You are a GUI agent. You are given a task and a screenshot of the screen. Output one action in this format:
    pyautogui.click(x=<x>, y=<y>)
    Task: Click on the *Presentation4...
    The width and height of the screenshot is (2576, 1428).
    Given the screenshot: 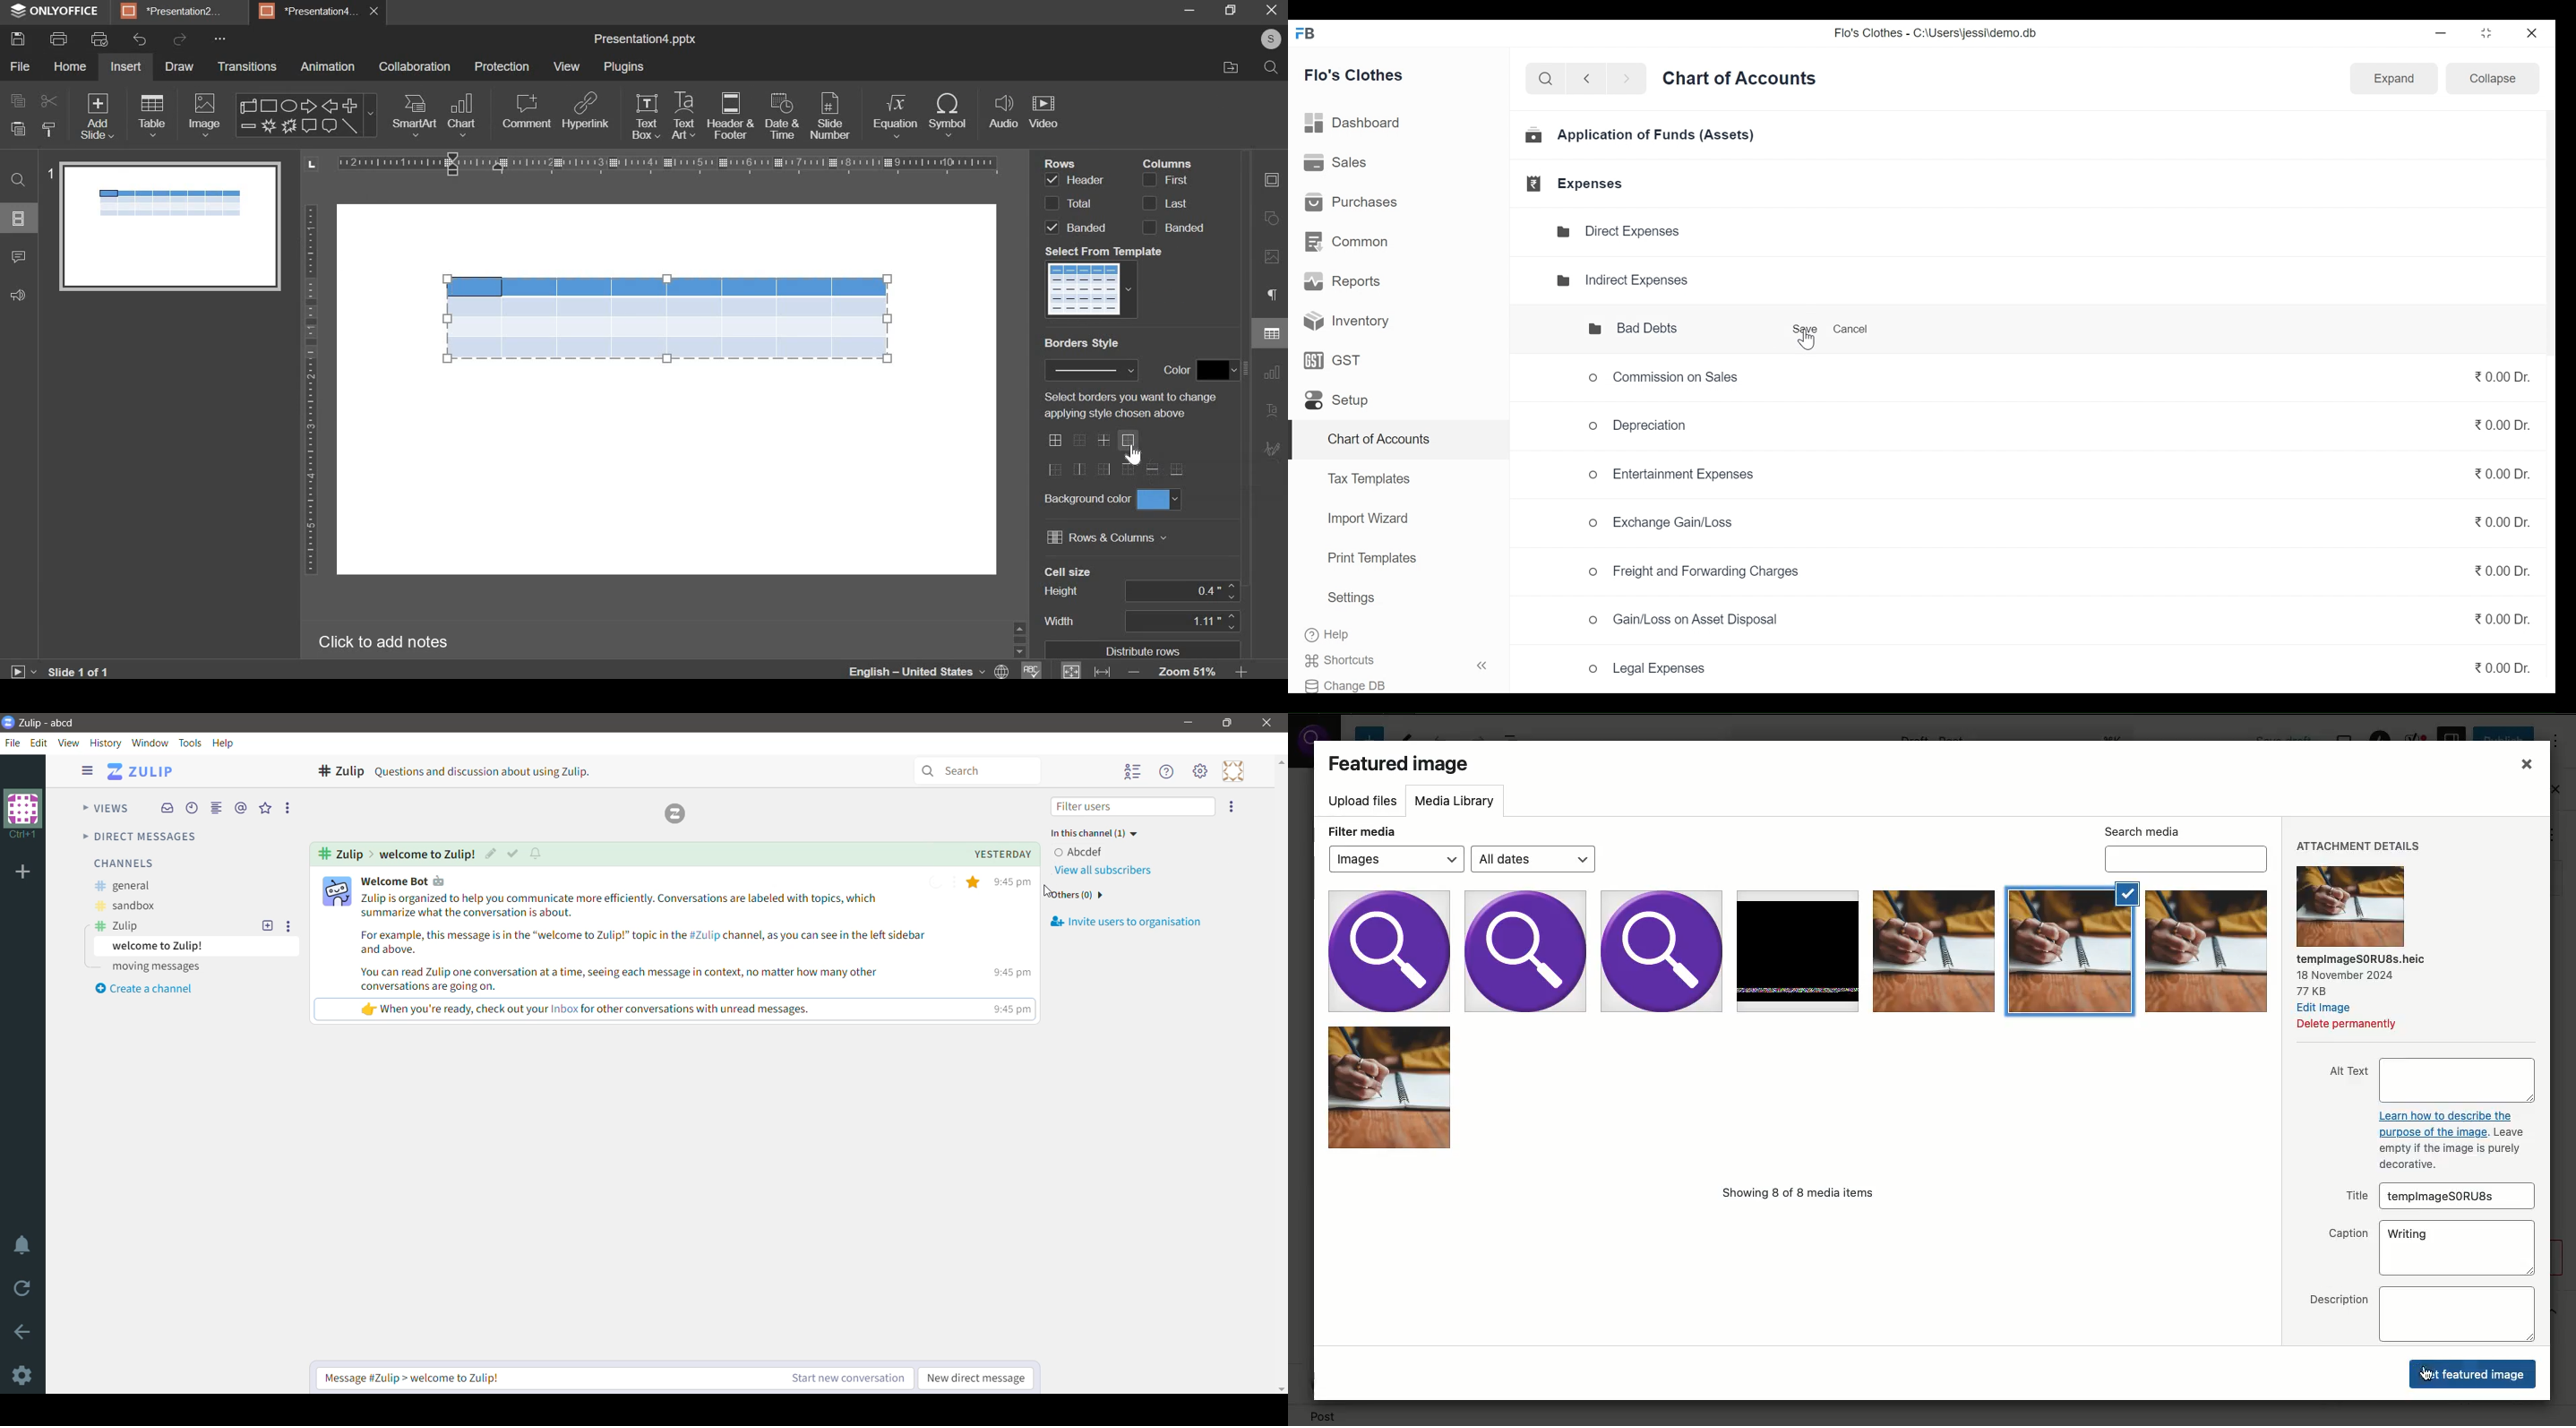 What is the action you would take?
    pyautogui.click(x=309, y=11)
    